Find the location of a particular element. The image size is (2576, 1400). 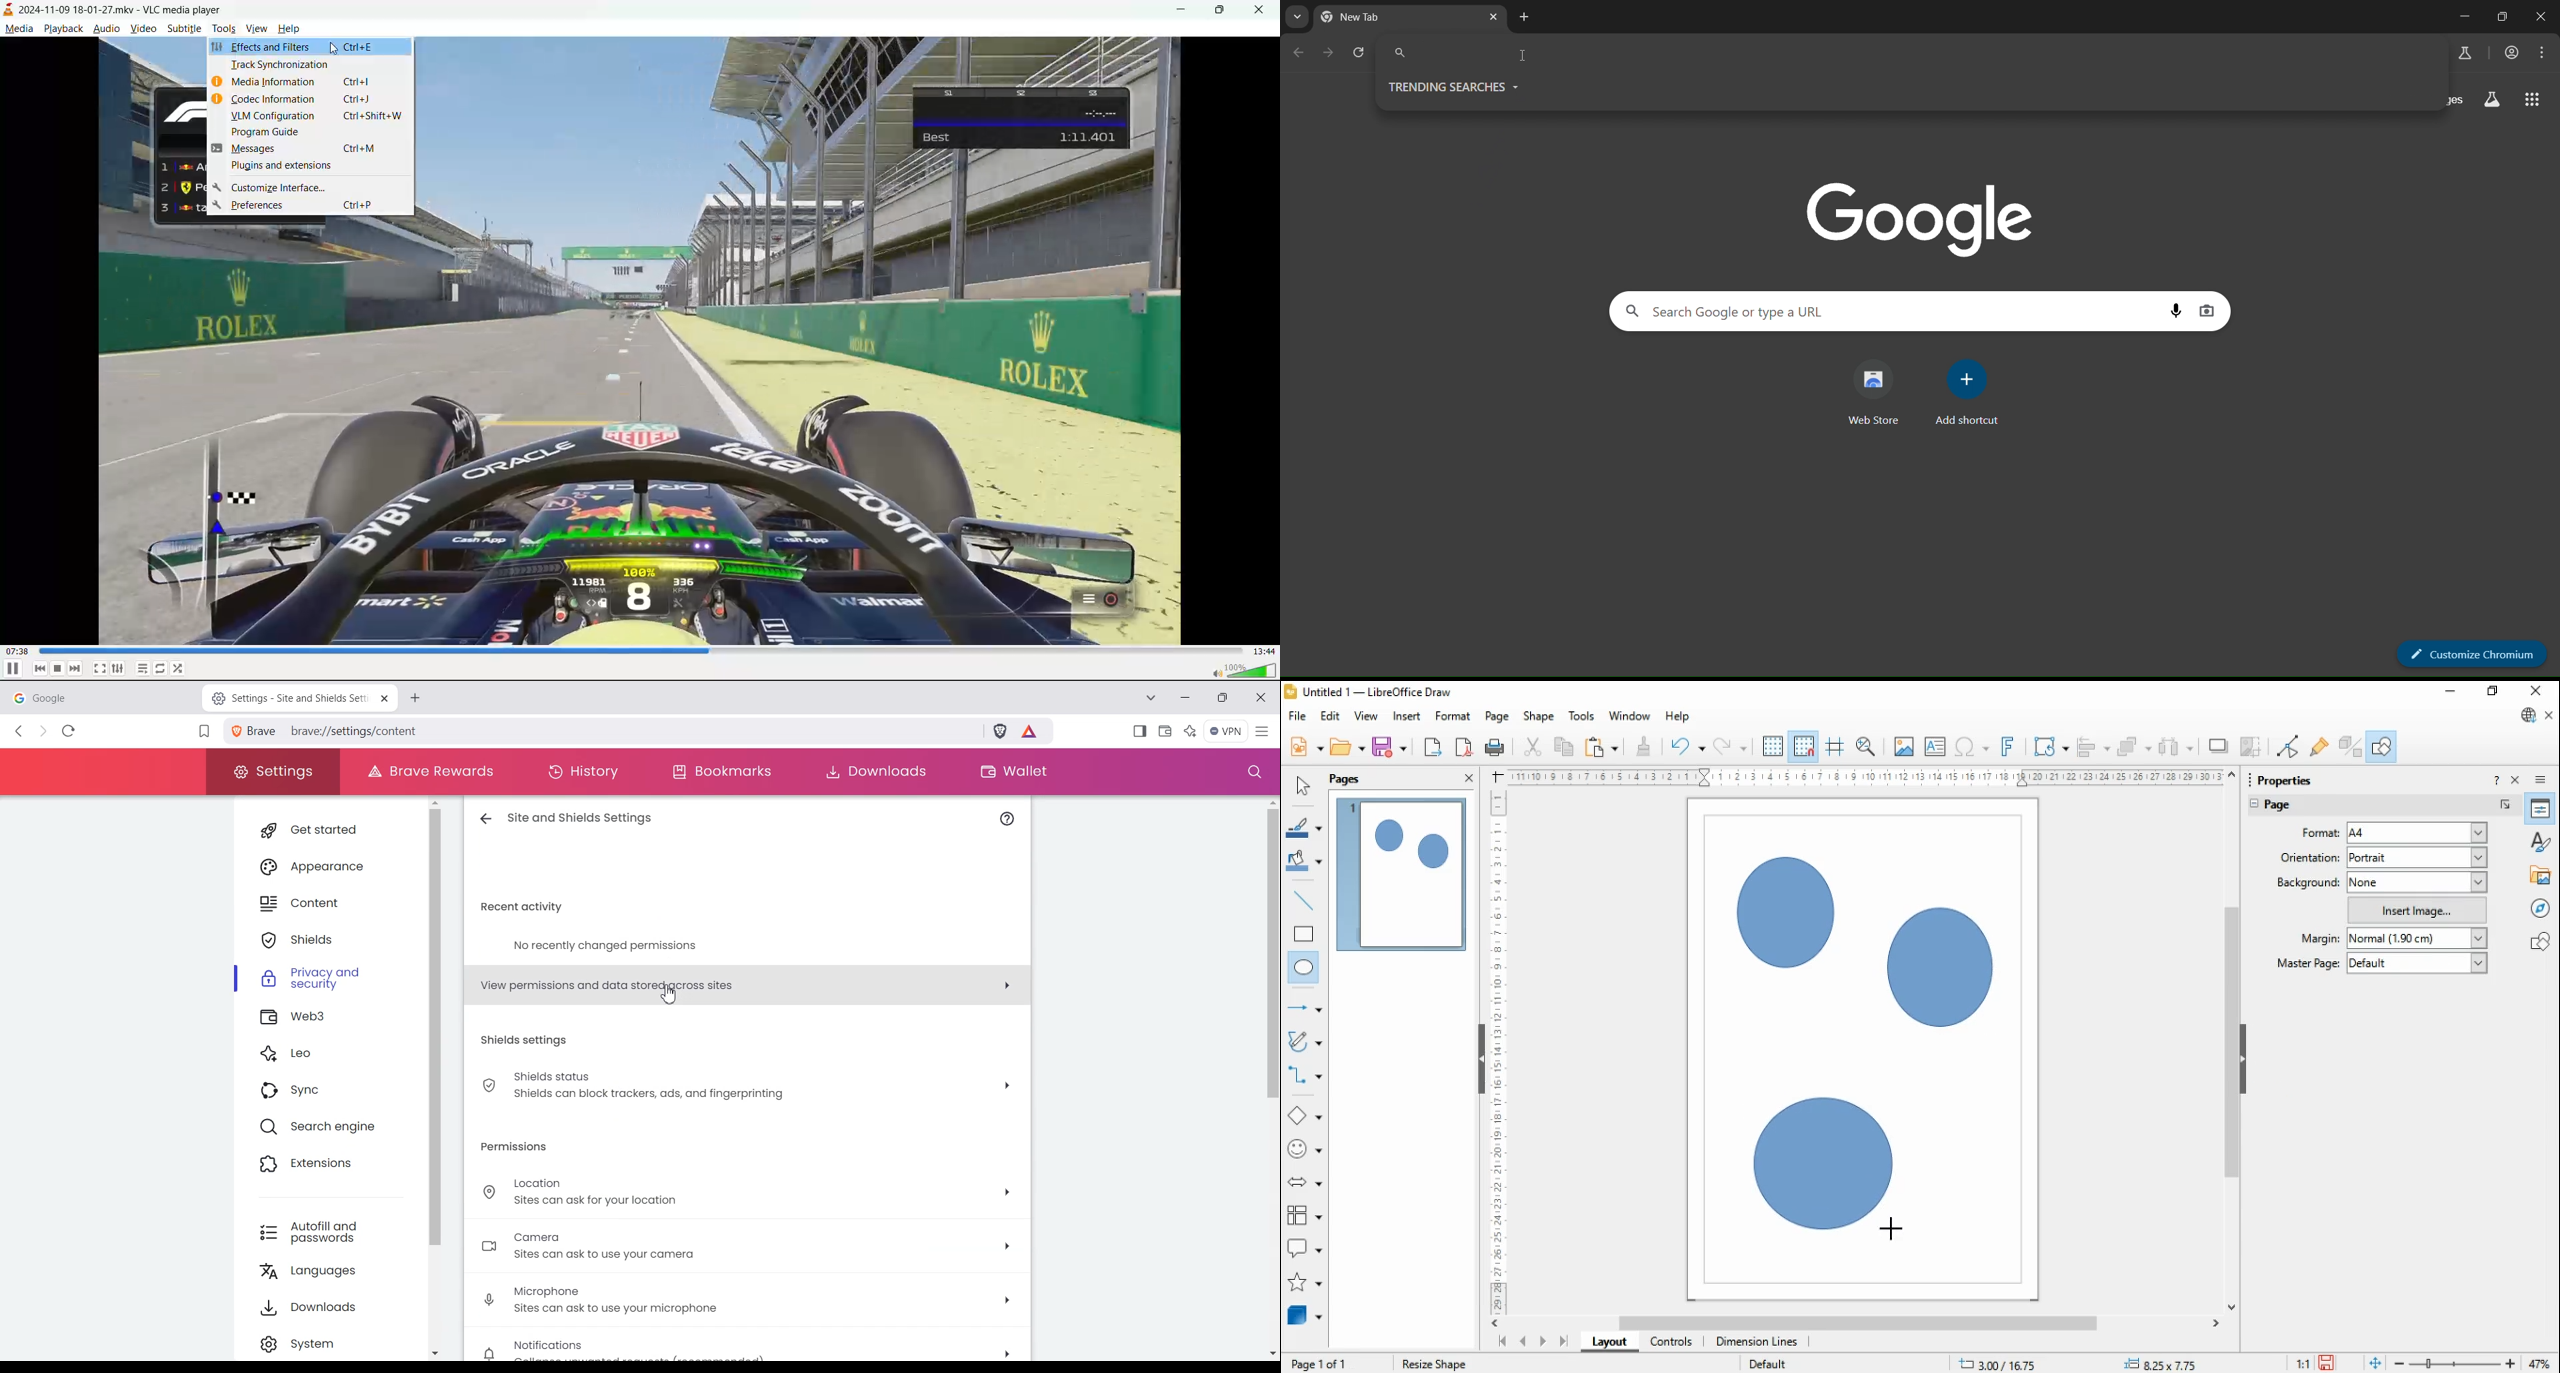

track and app name is located at coordinates (115, 9).